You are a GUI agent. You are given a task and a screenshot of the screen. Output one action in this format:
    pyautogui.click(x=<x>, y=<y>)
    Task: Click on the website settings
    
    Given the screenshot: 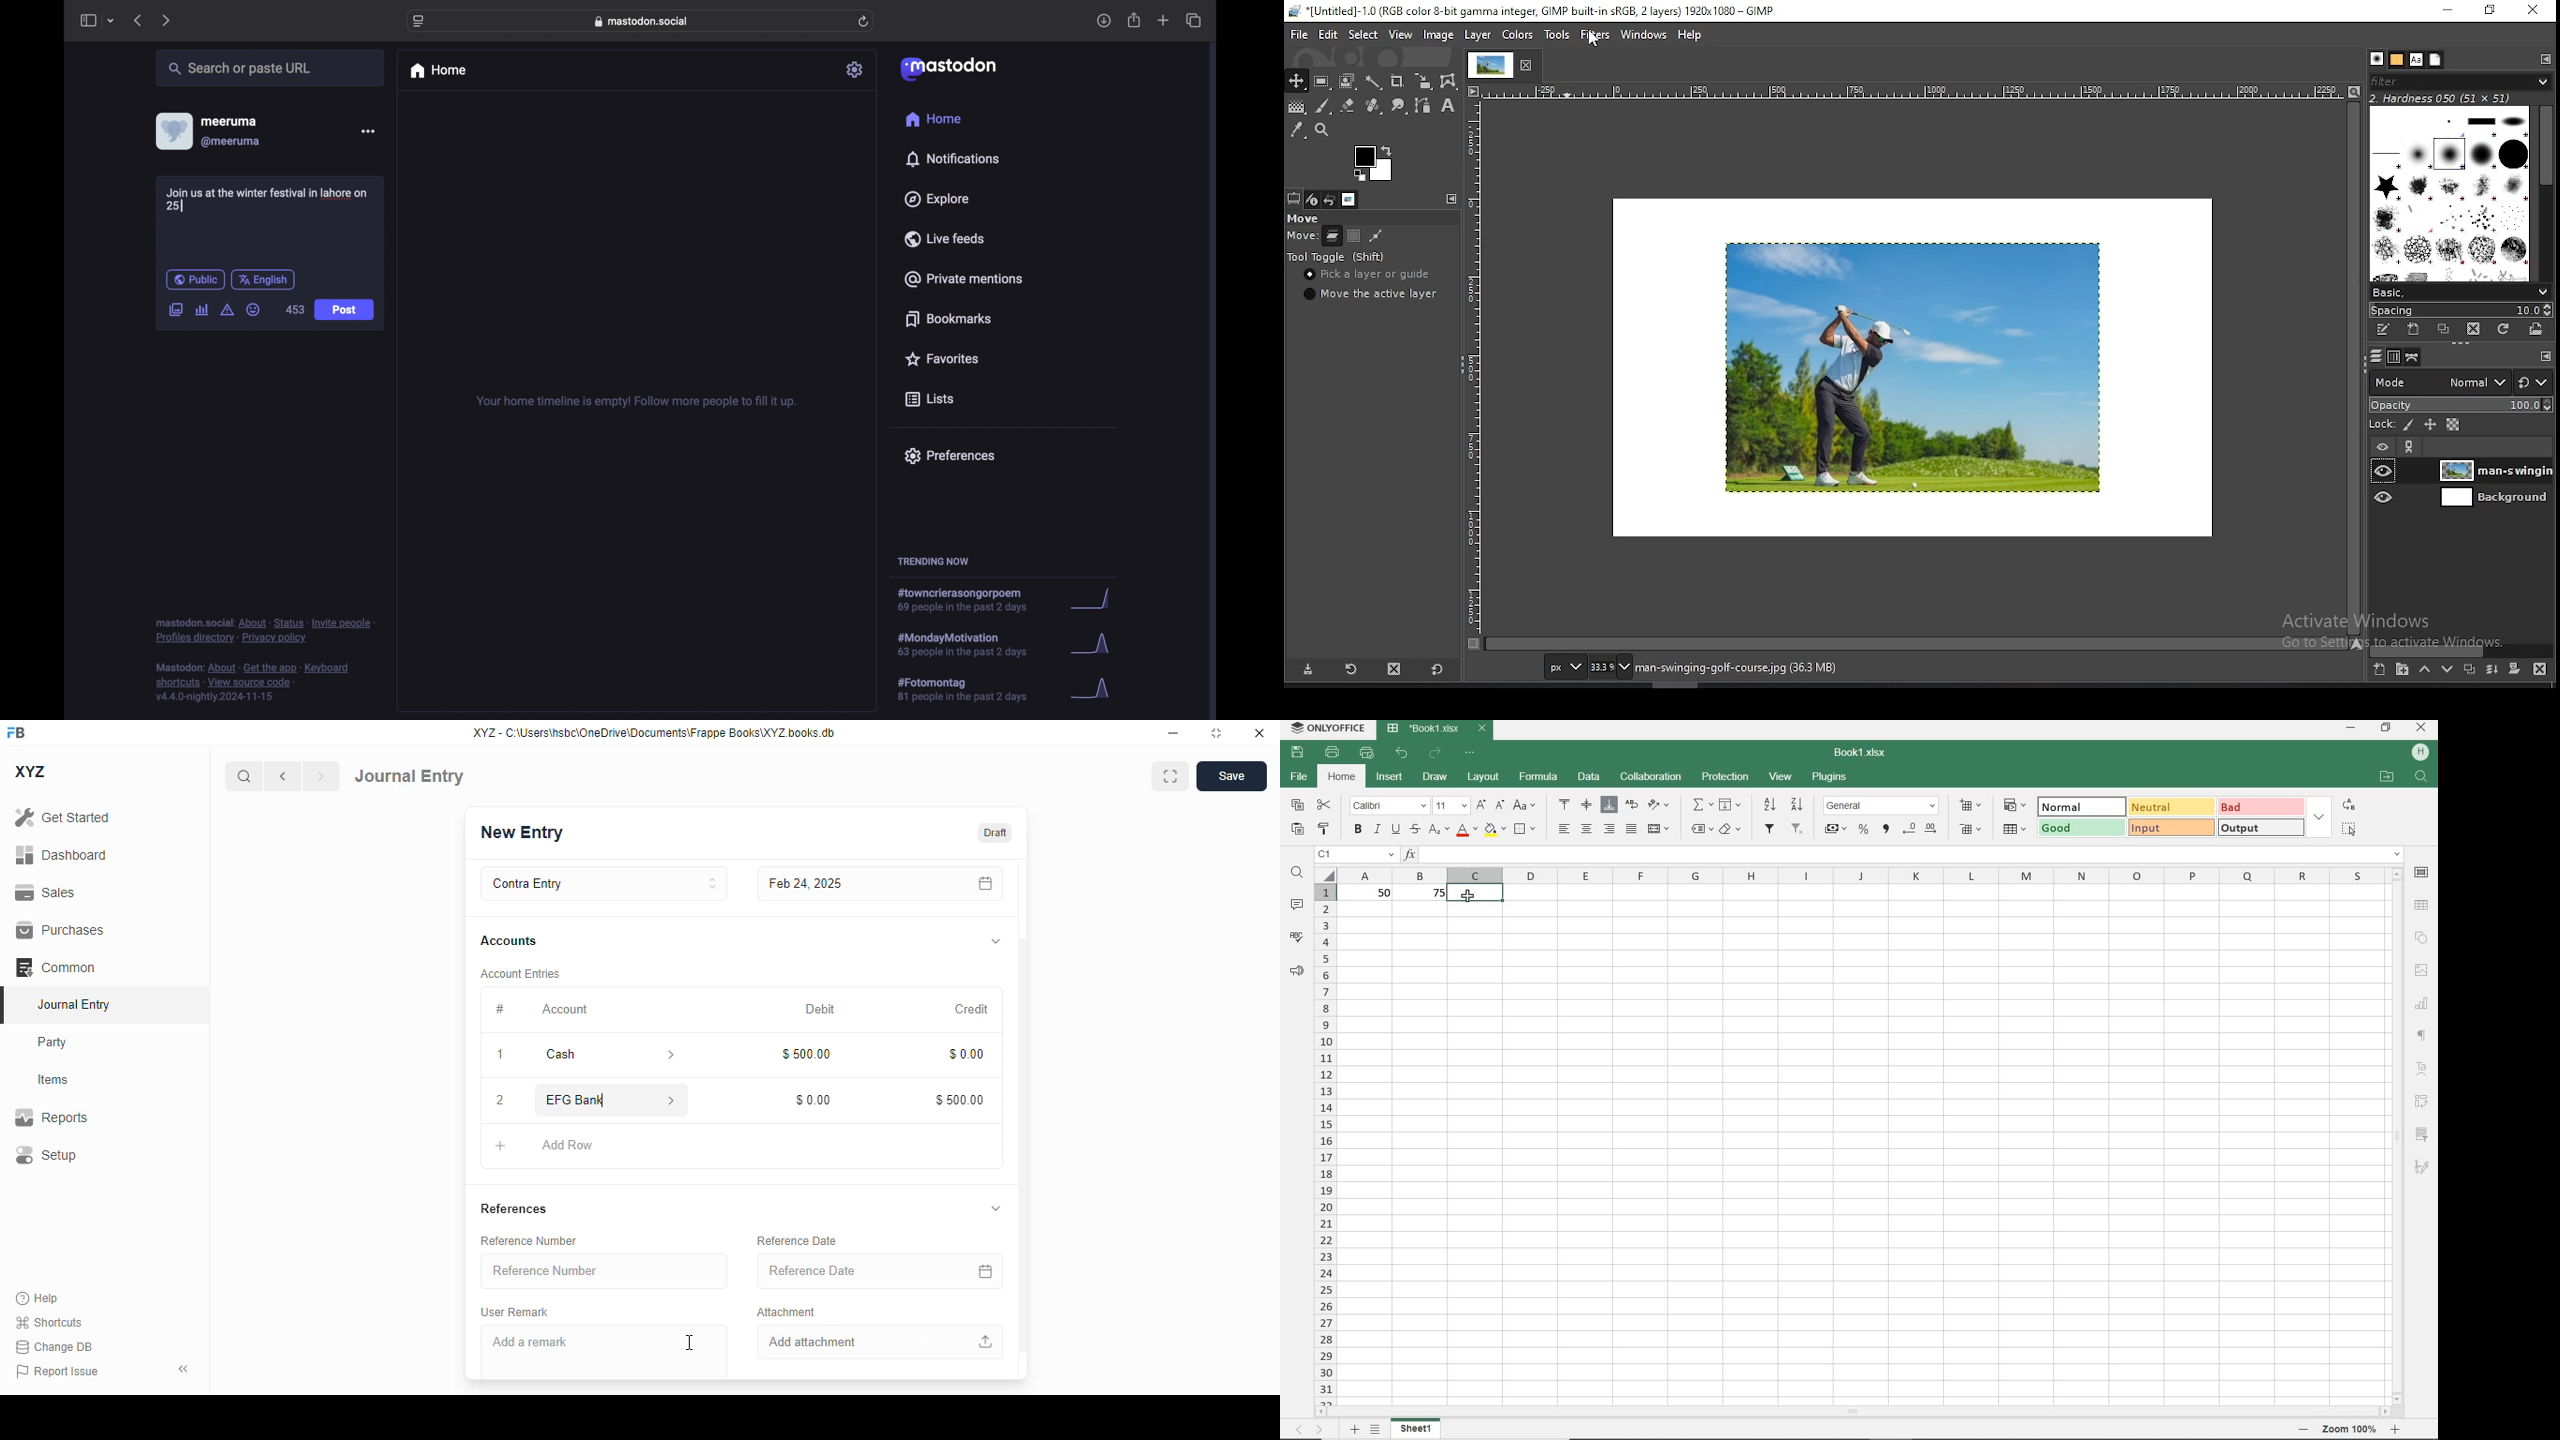 What is the action you would take?
    pyautogui.click(x=420, y=21)
    